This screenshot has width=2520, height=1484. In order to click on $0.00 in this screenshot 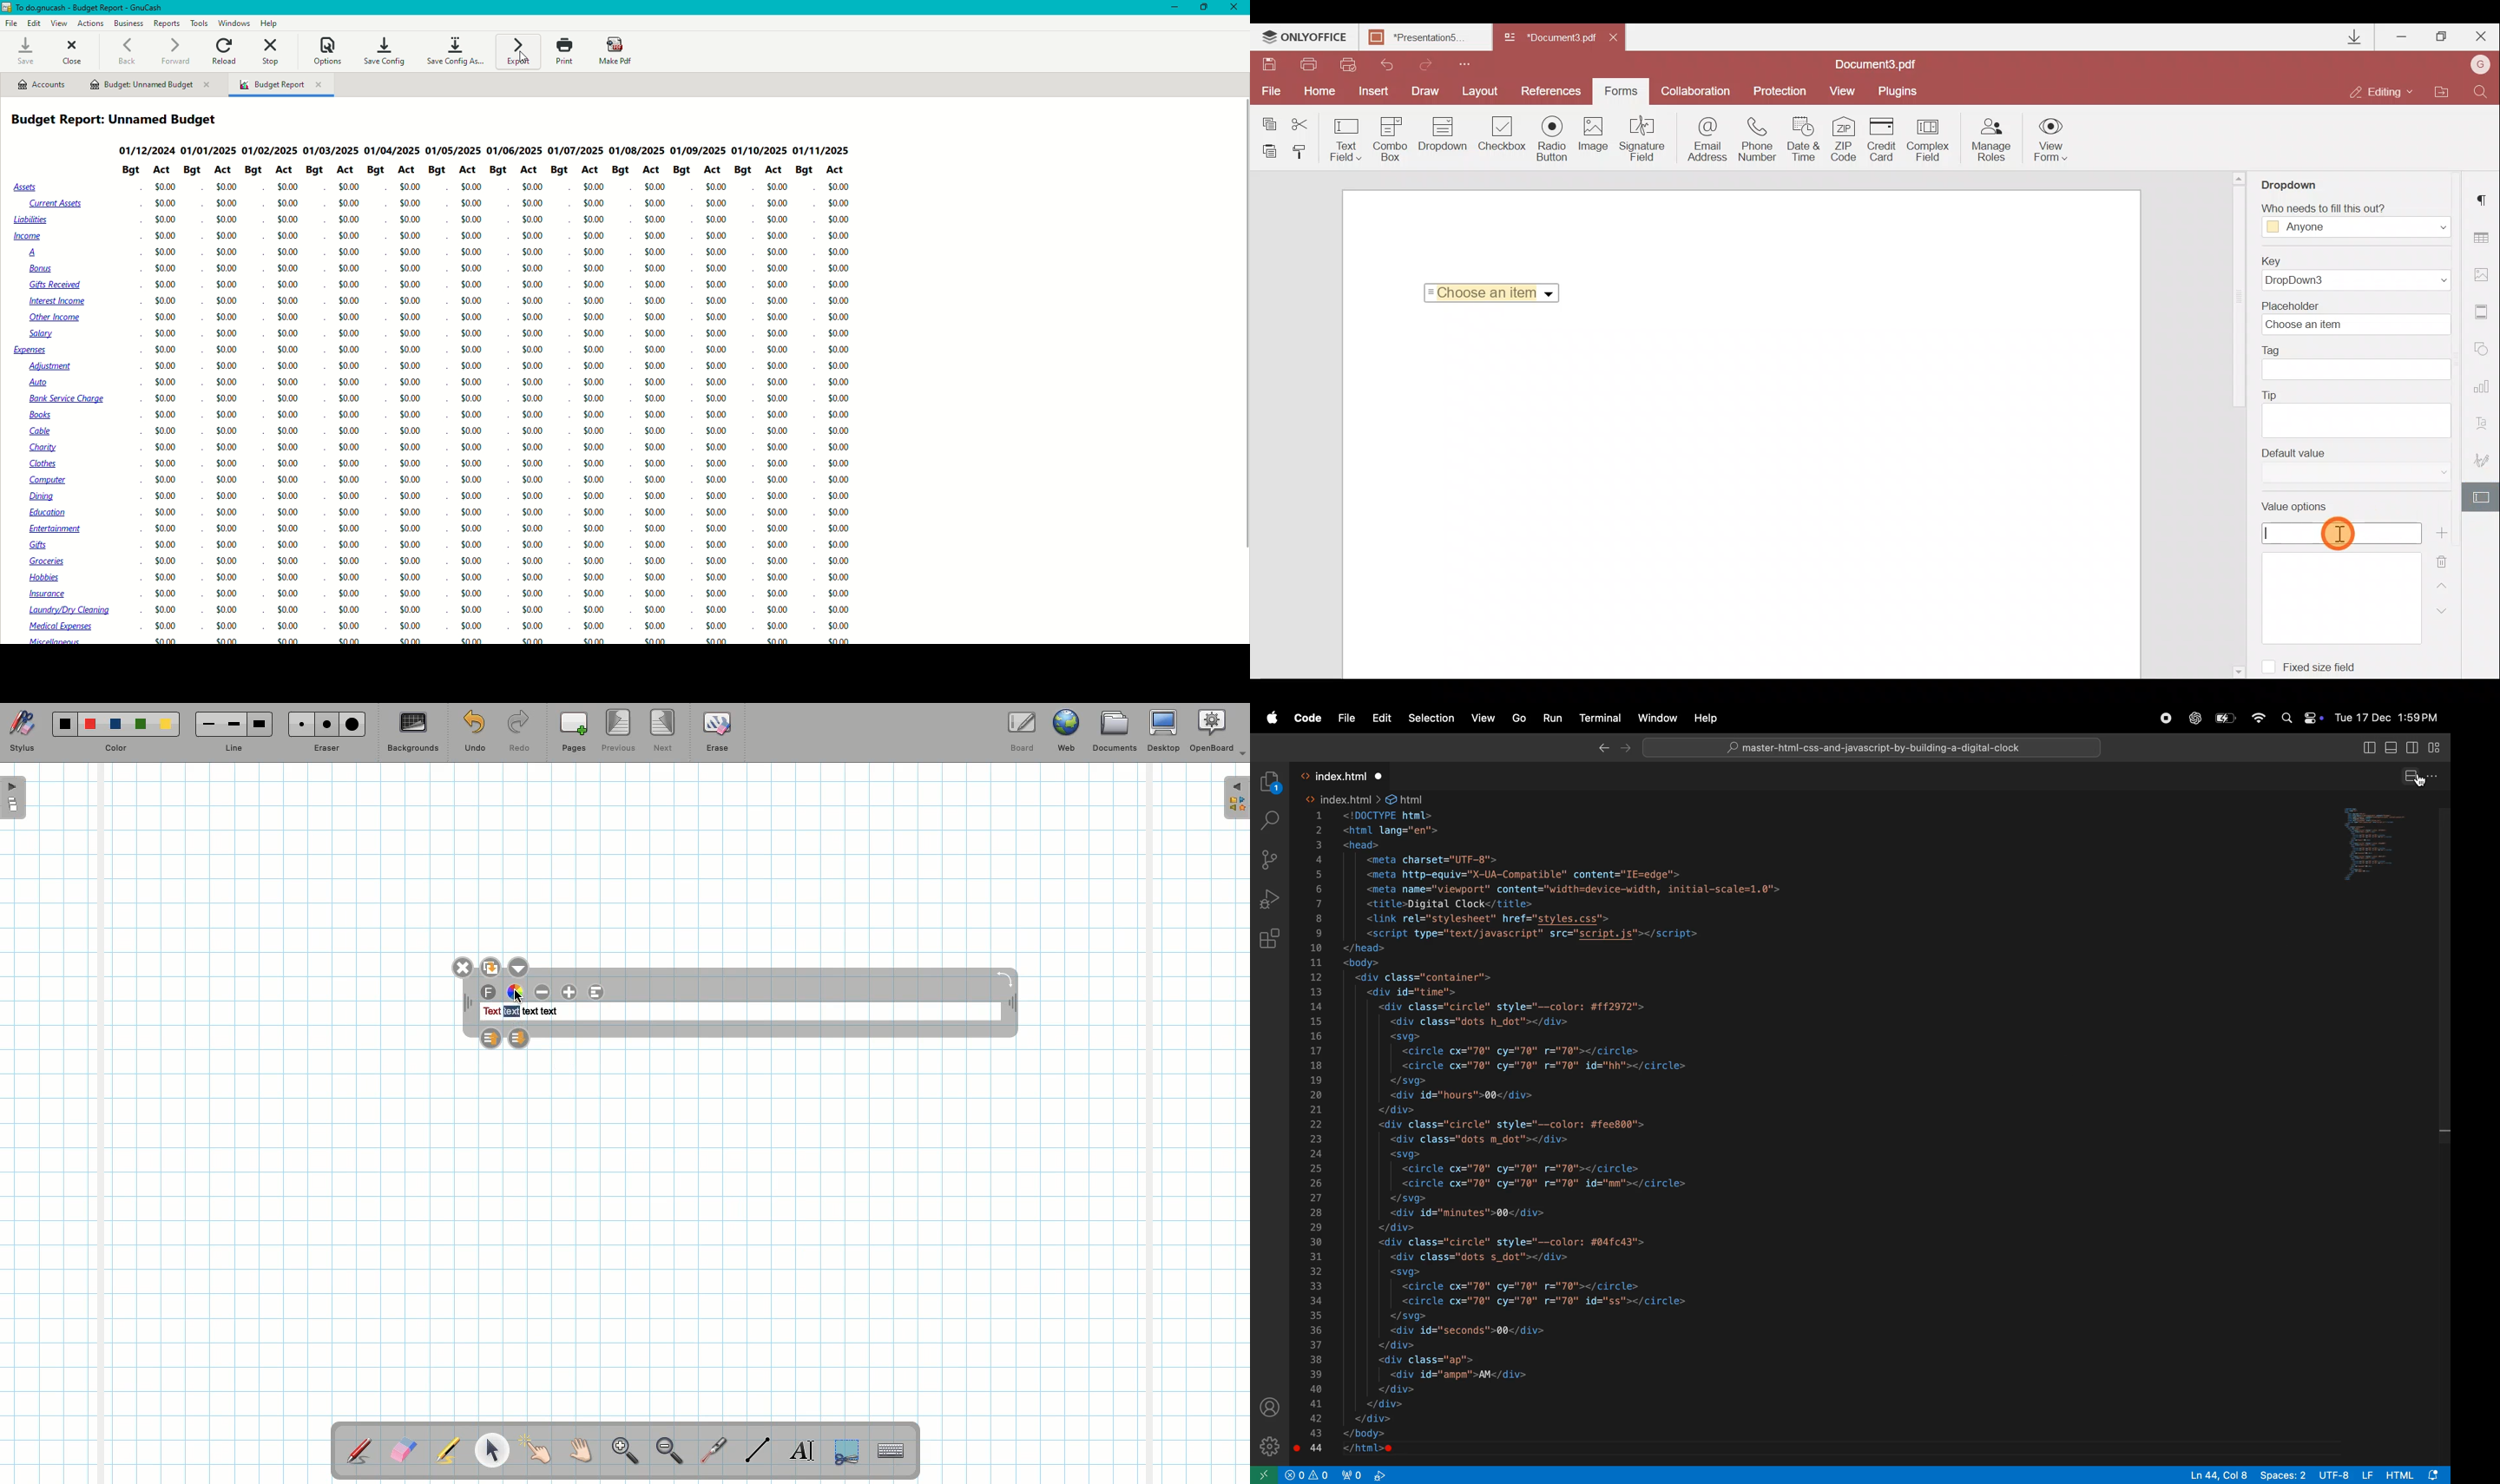, I will do `click(473, 333)`.